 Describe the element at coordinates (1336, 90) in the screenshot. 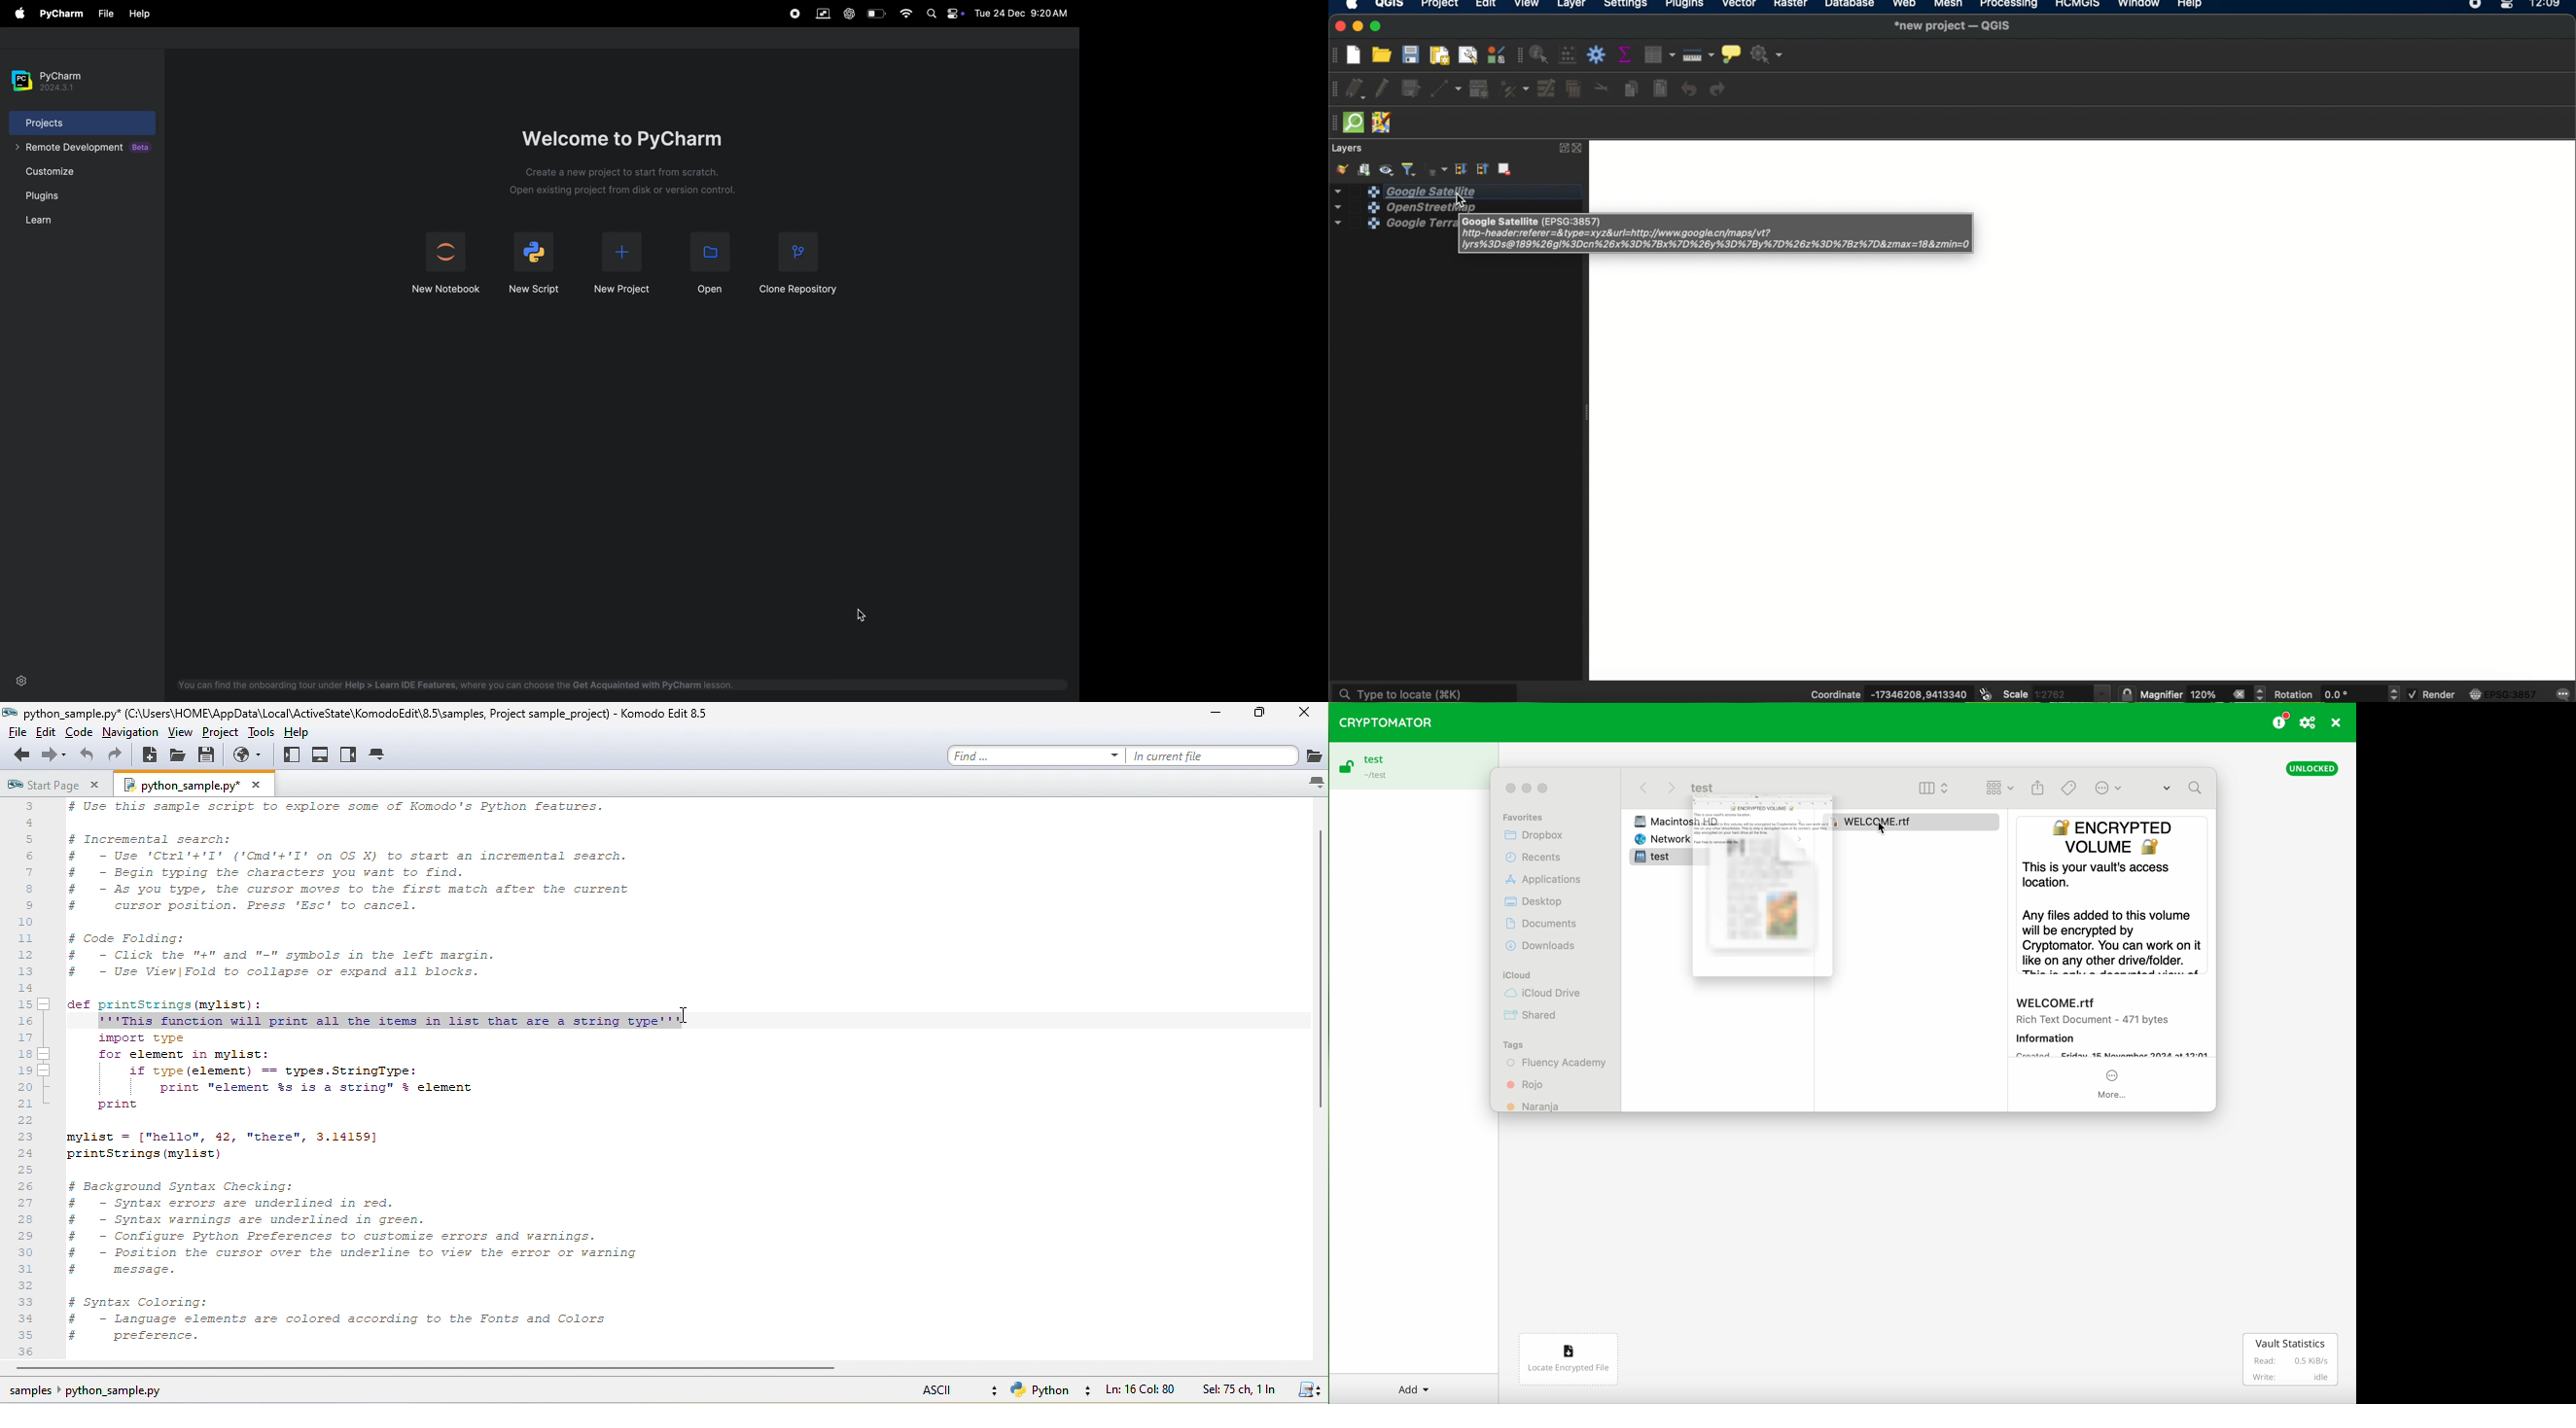

I see `digitizing toolbar` at that location.